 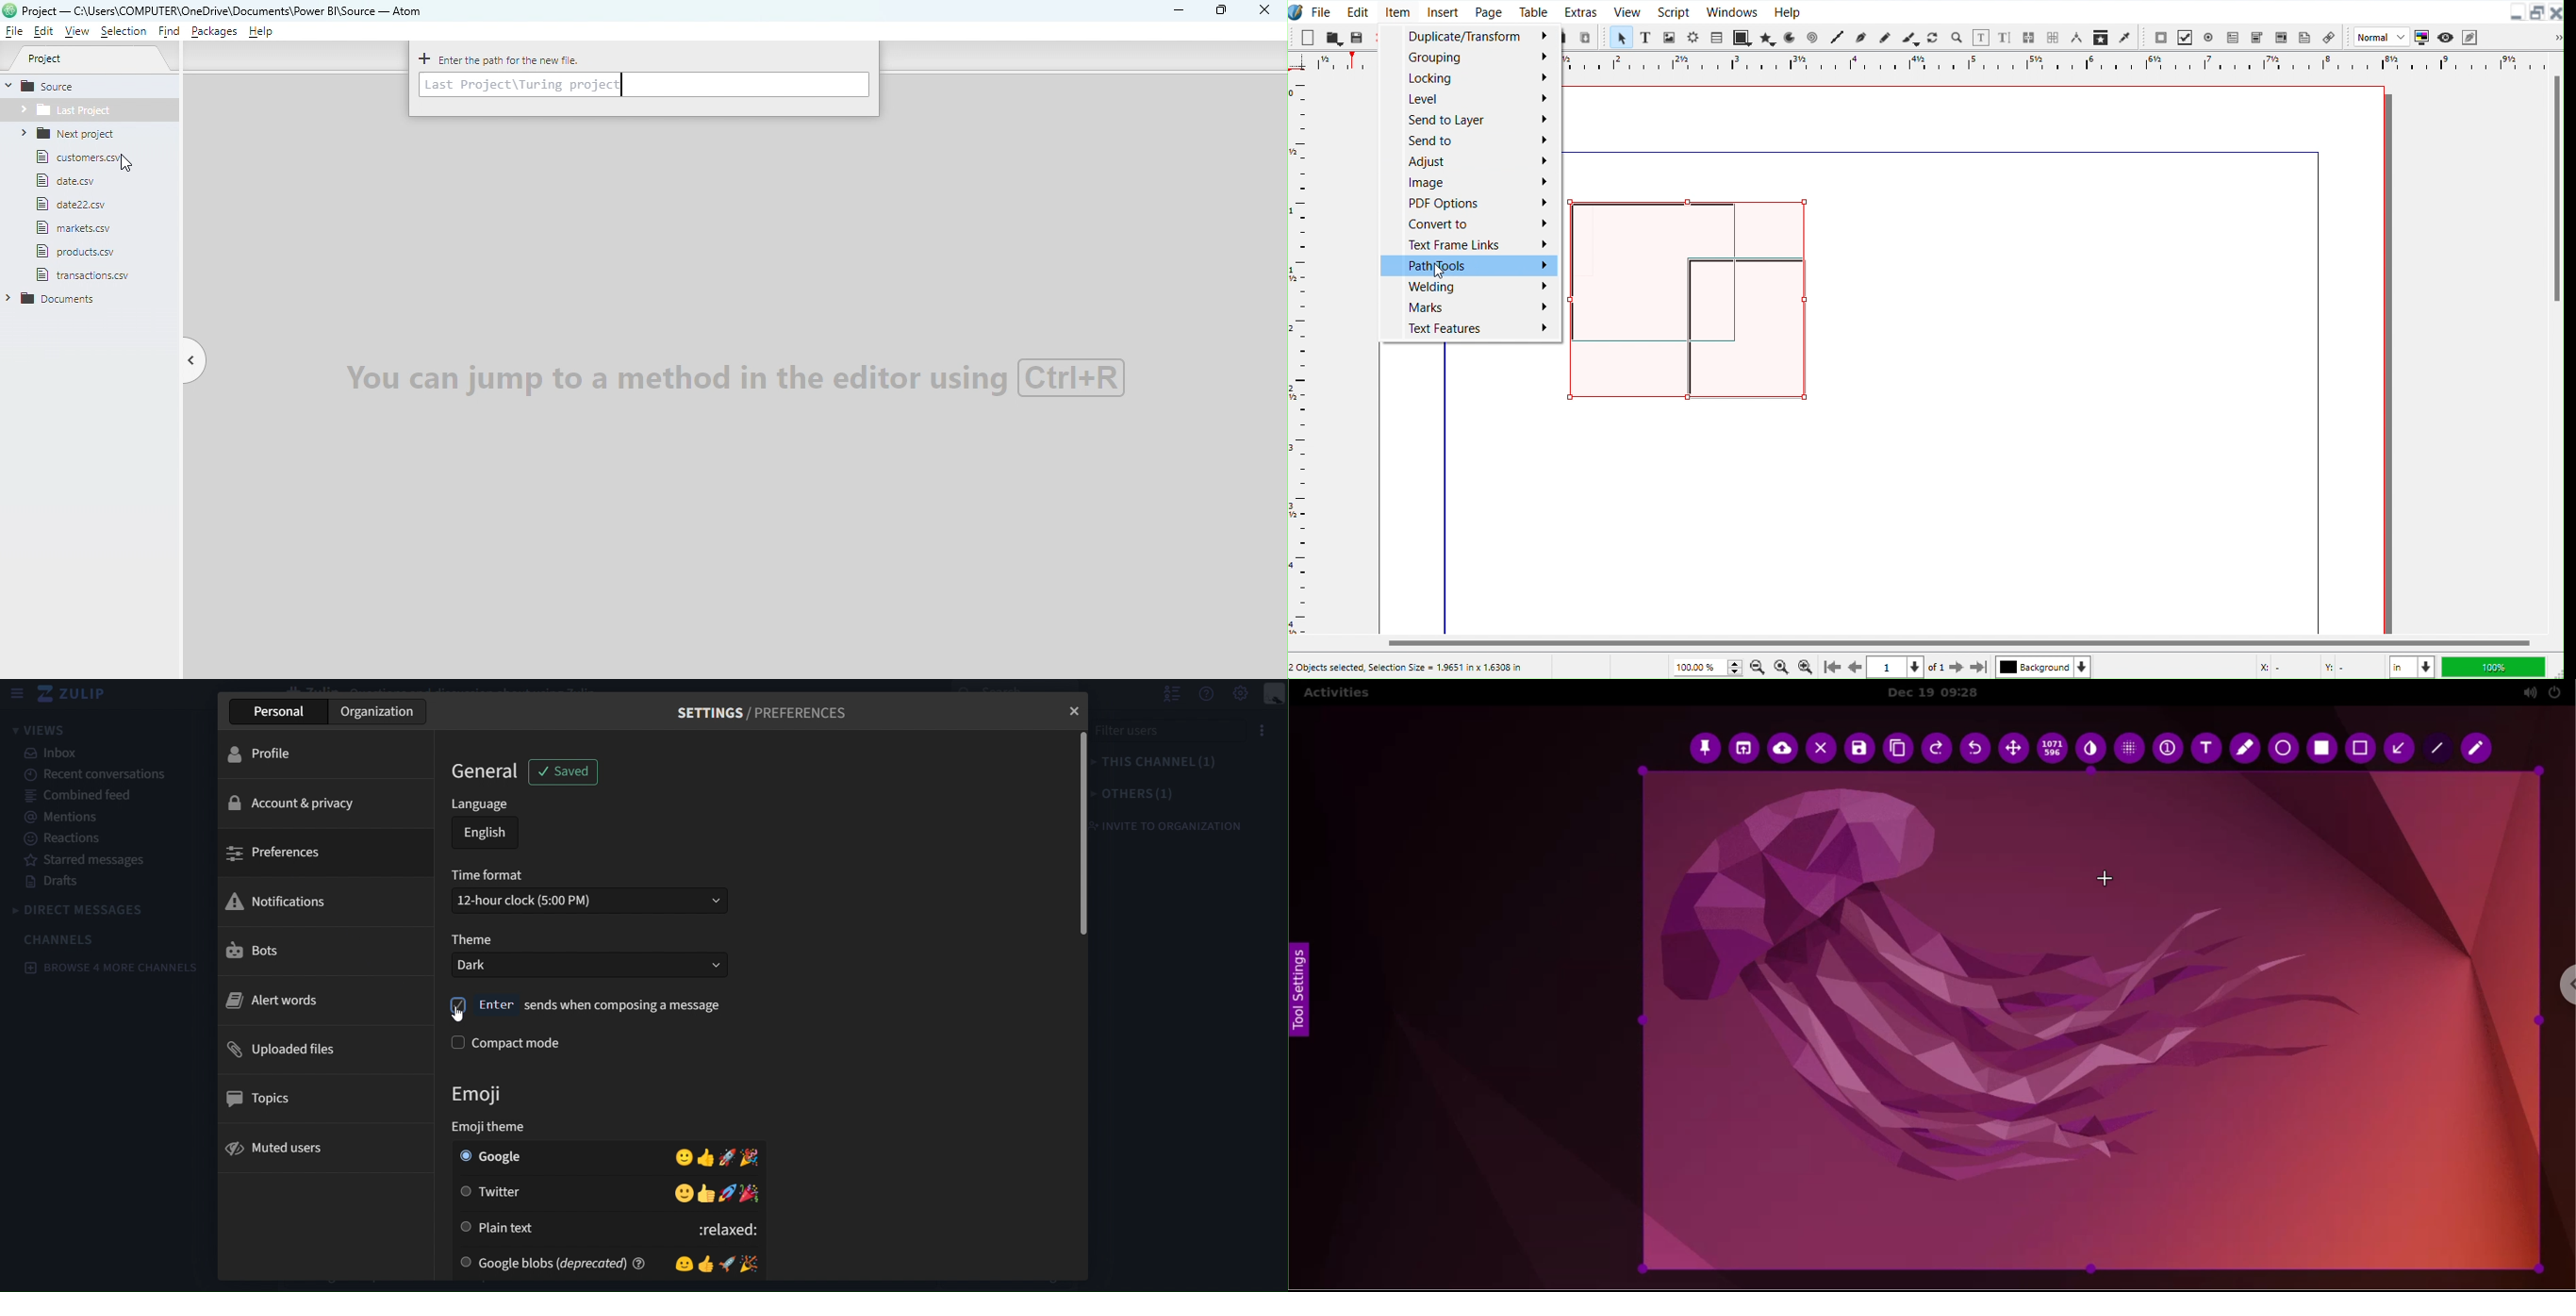 I want to click on Line, so click(x=1839, y=38).